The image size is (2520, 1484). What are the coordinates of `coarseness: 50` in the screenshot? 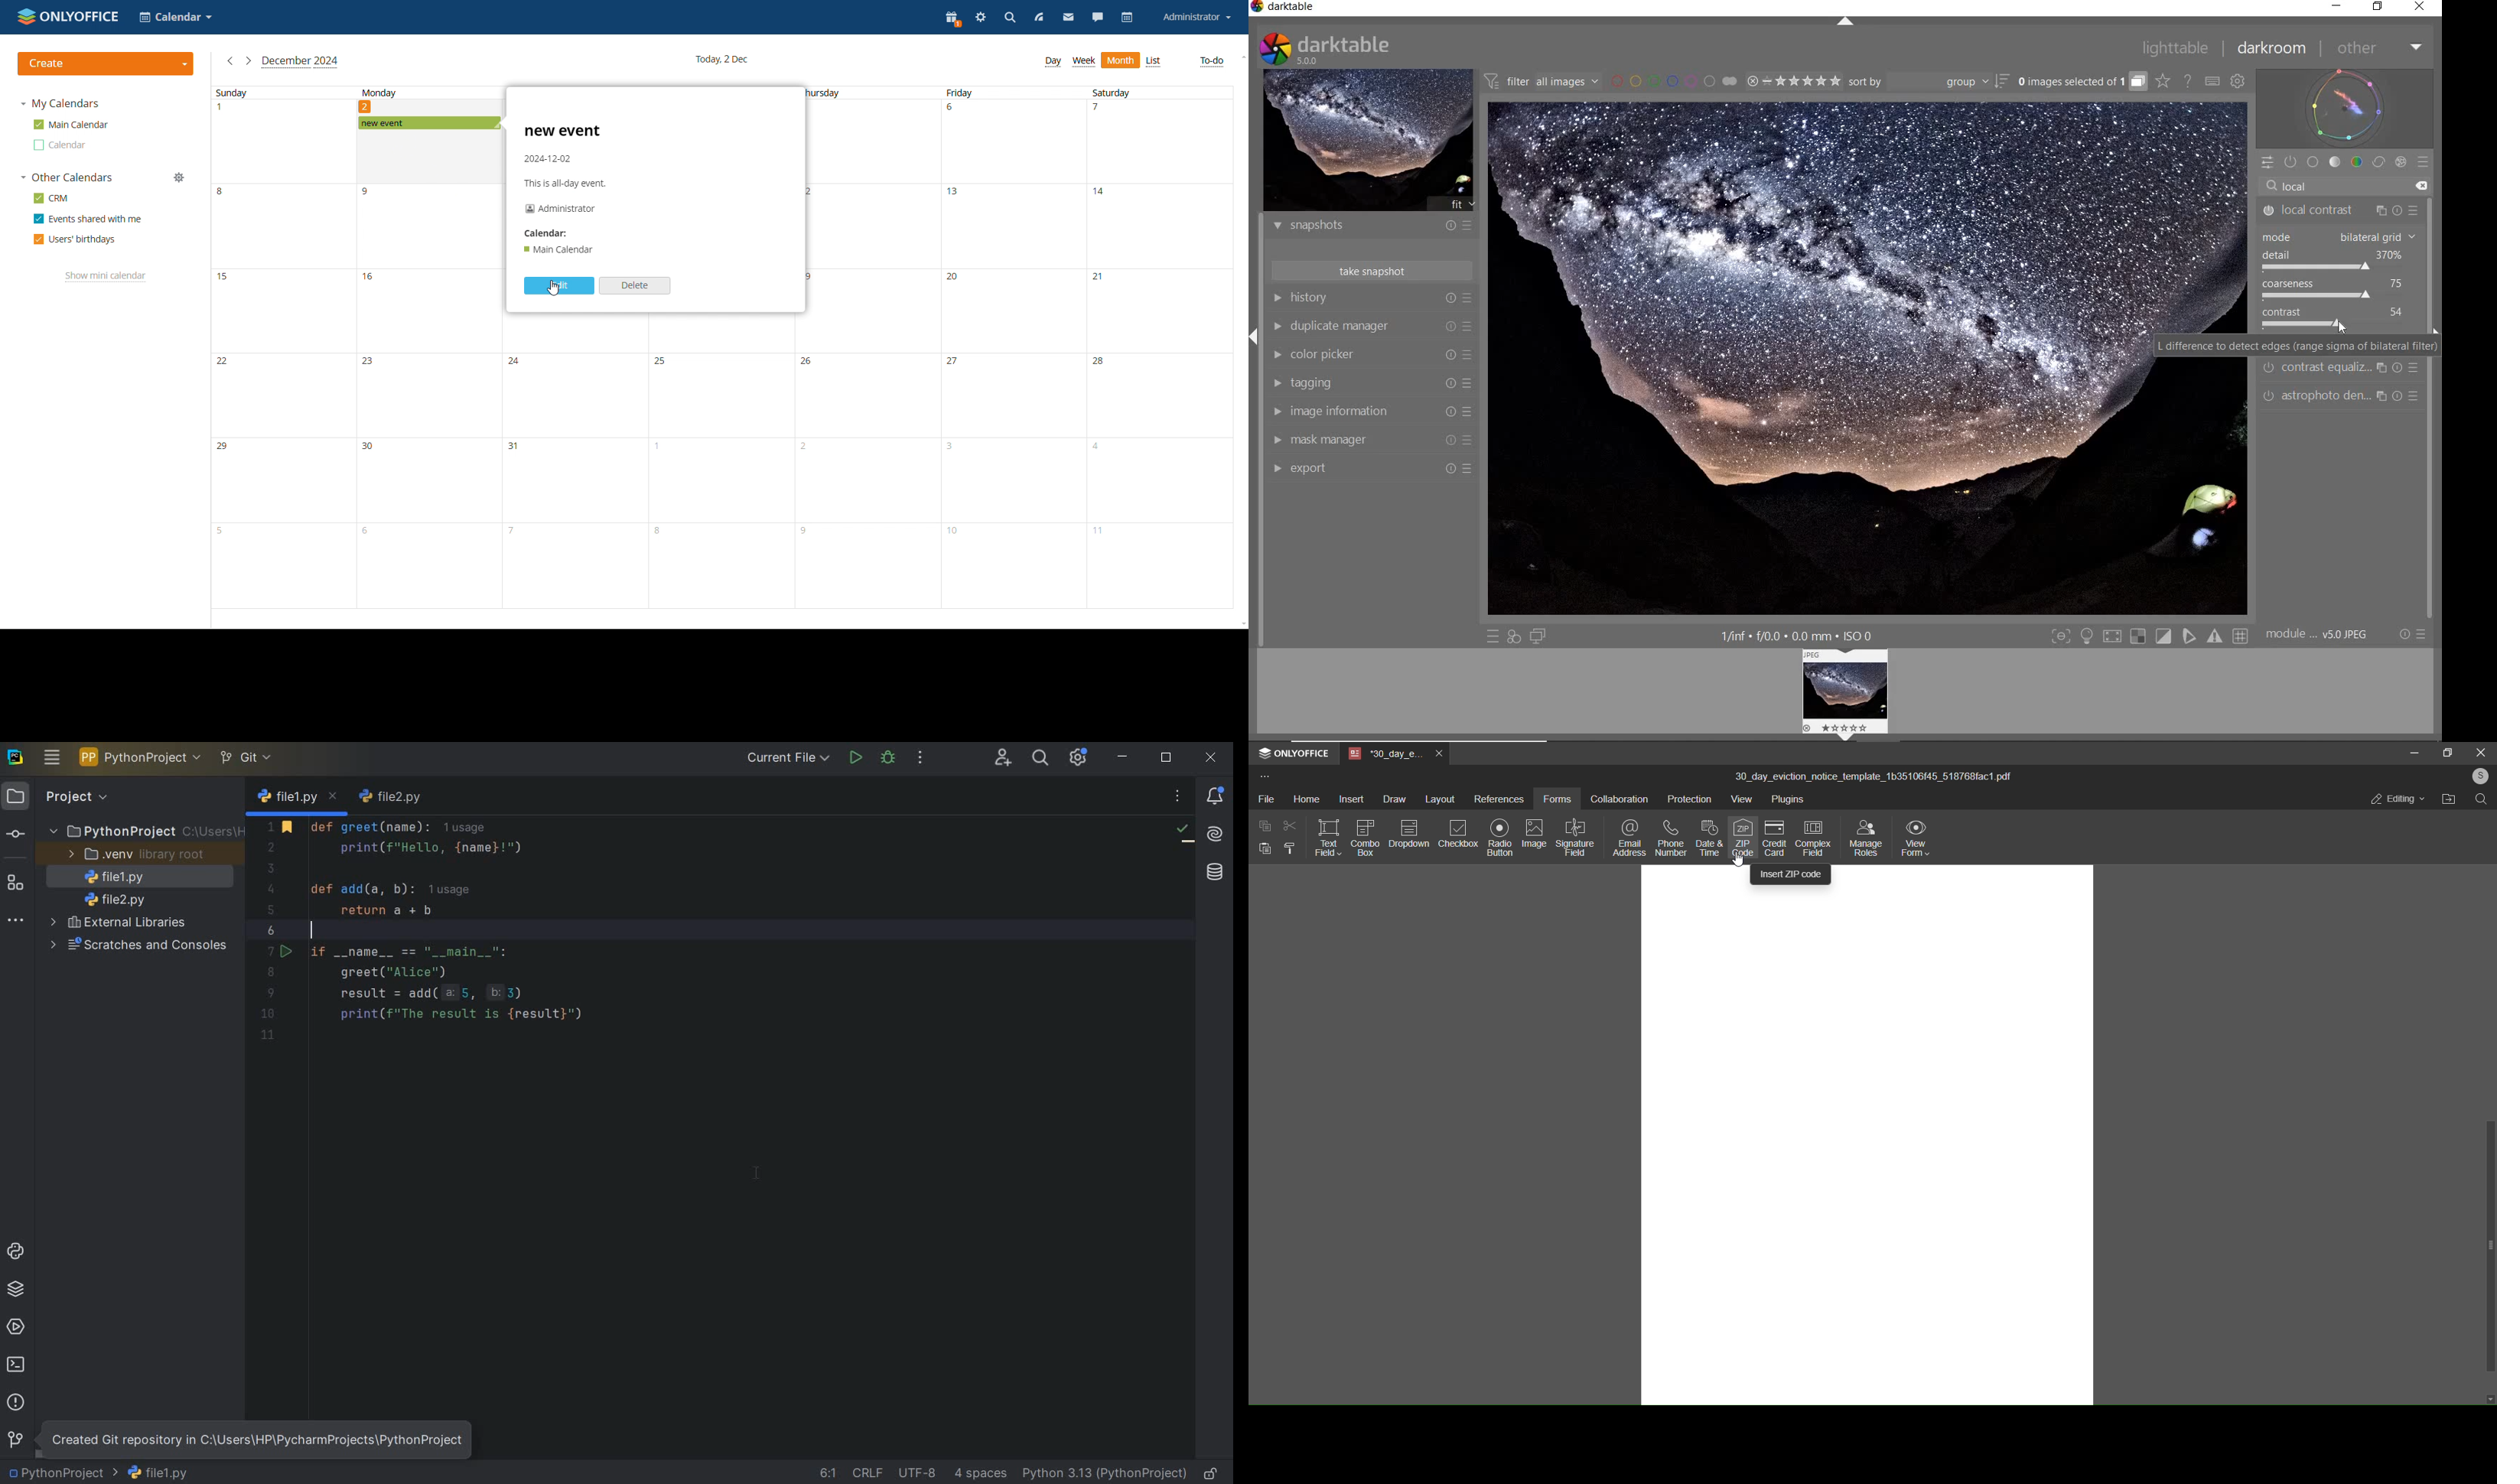 It's located at (2332, 284).